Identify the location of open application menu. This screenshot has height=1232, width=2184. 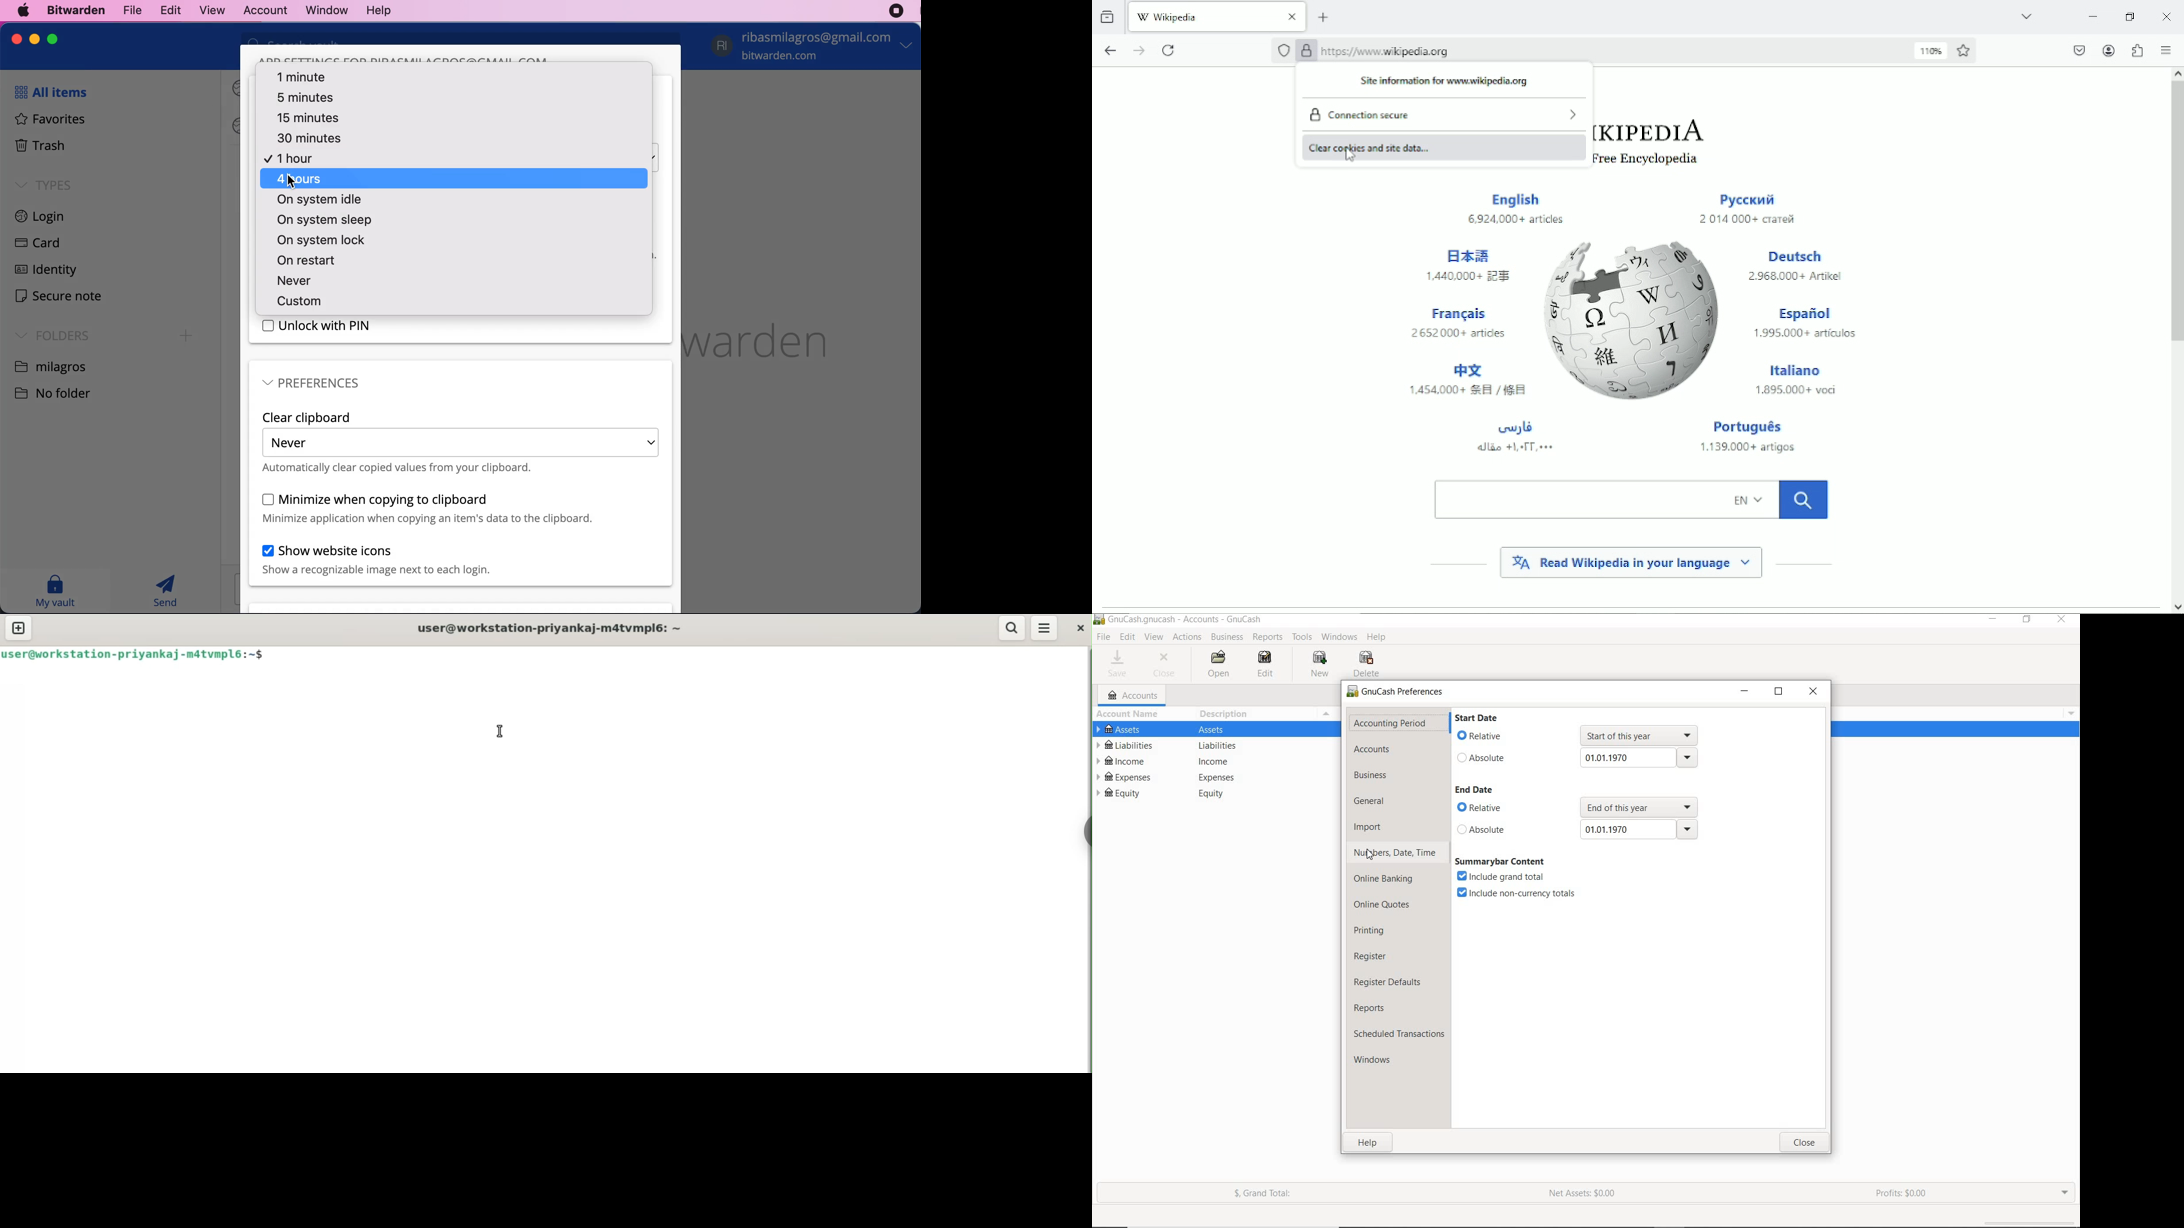
(2165, 50).